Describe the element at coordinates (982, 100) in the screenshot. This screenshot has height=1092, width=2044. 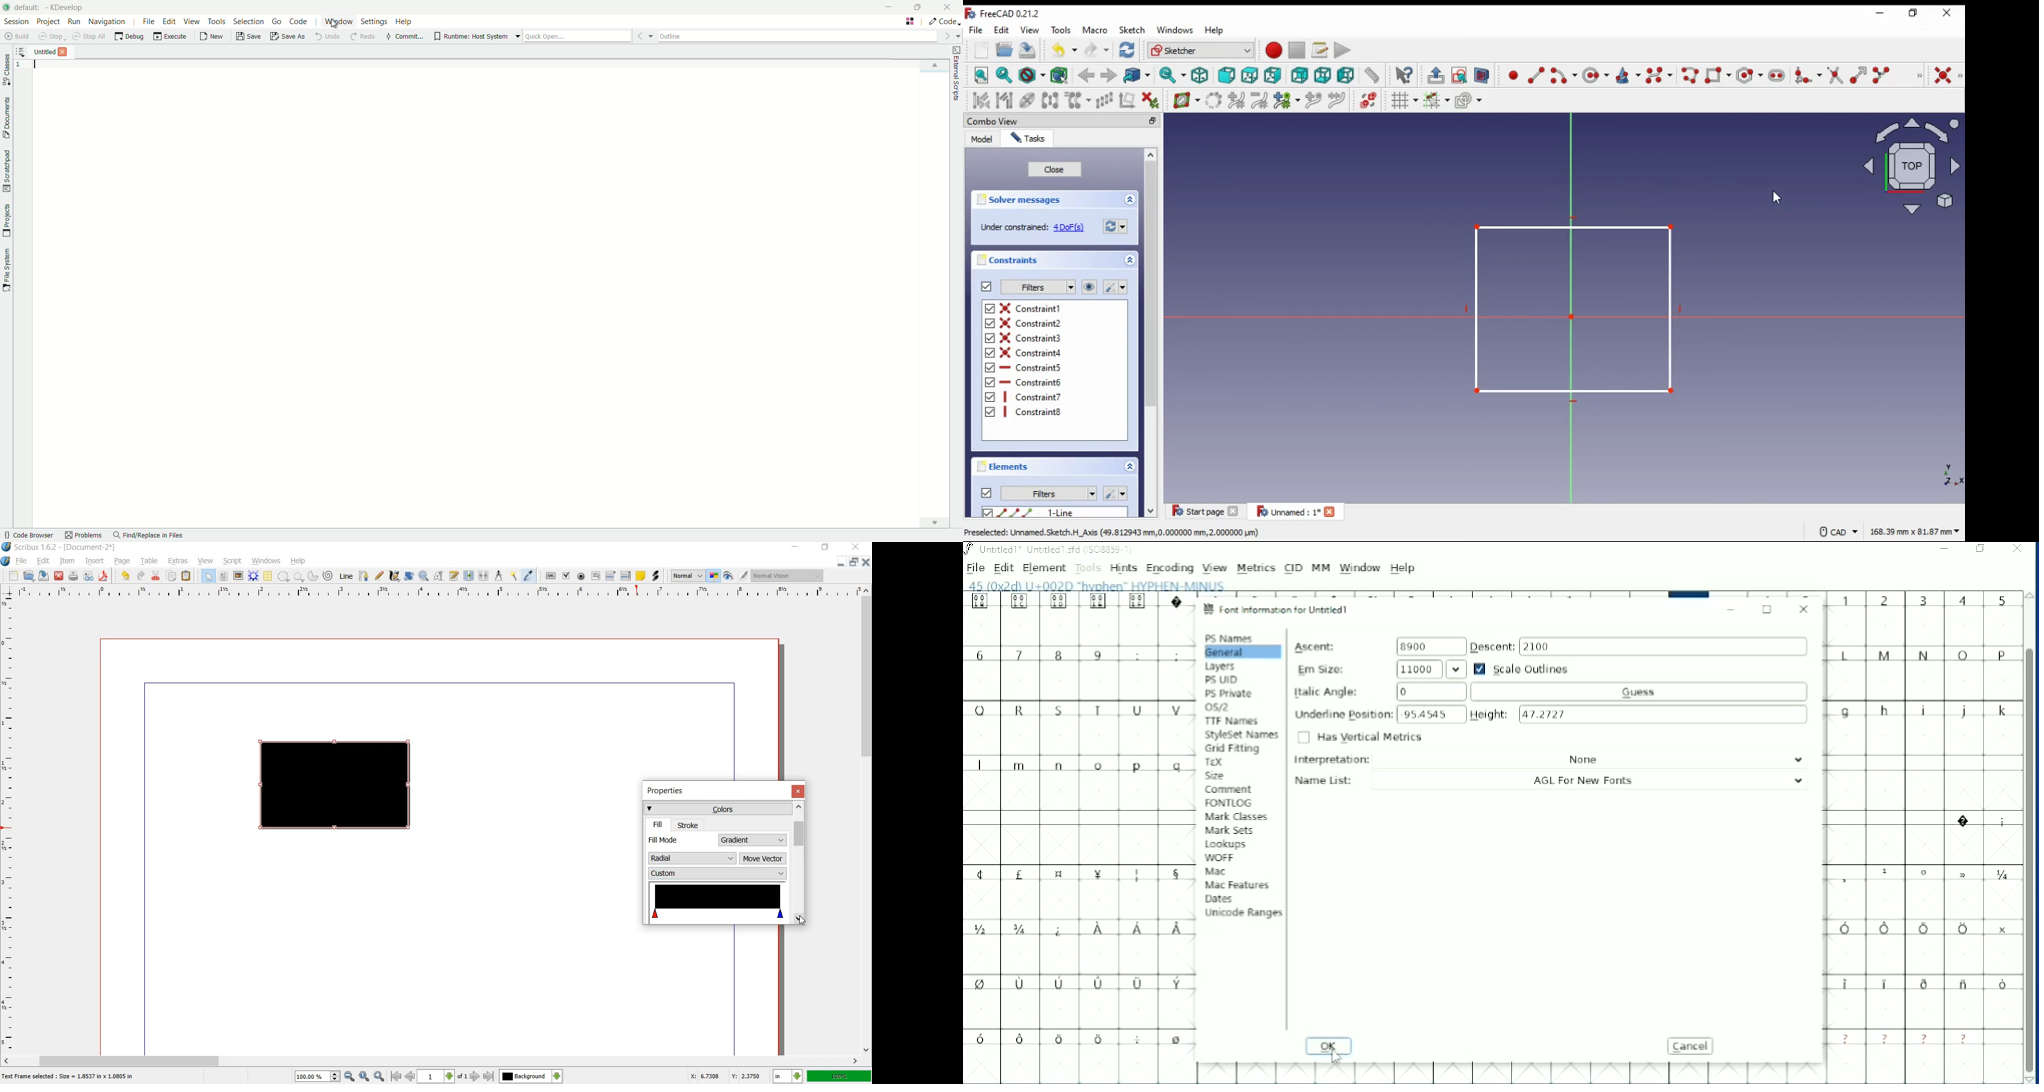
I see `select associated constraints` at that location.